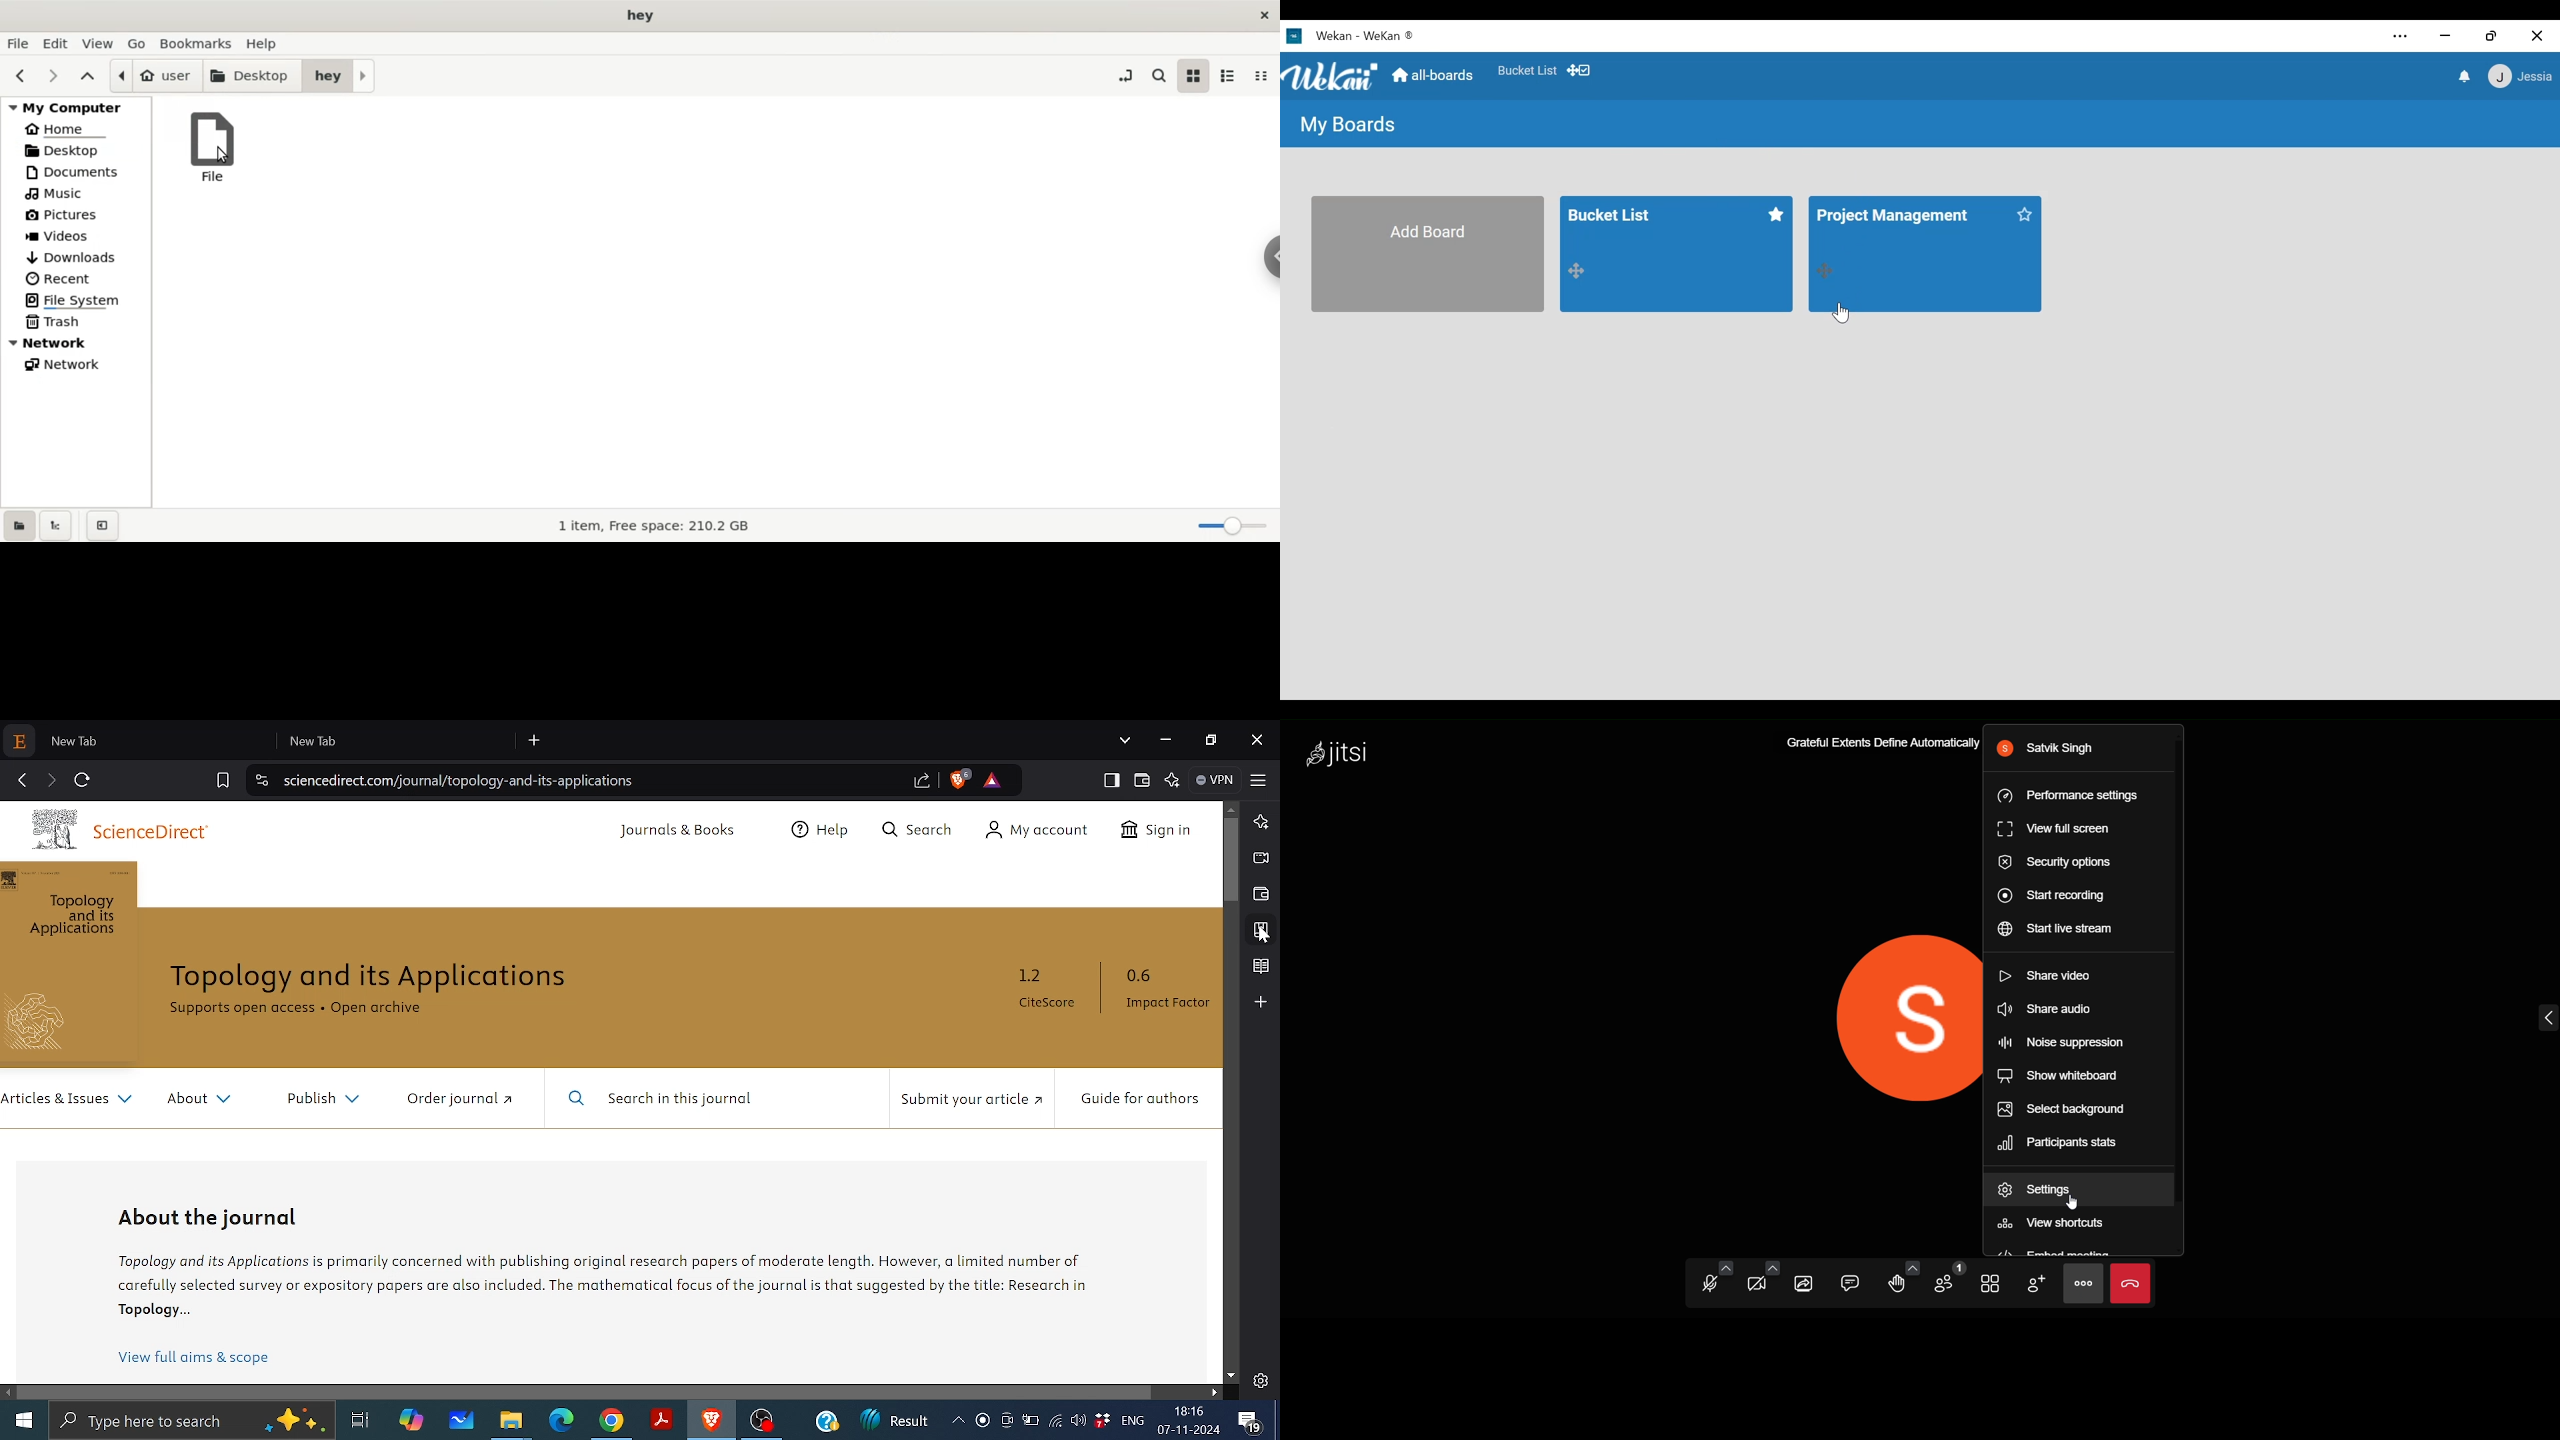  What do you see at coordinates (1339, 755) in the screenshot?
I see `logo` at bounding box center [1339, 755].